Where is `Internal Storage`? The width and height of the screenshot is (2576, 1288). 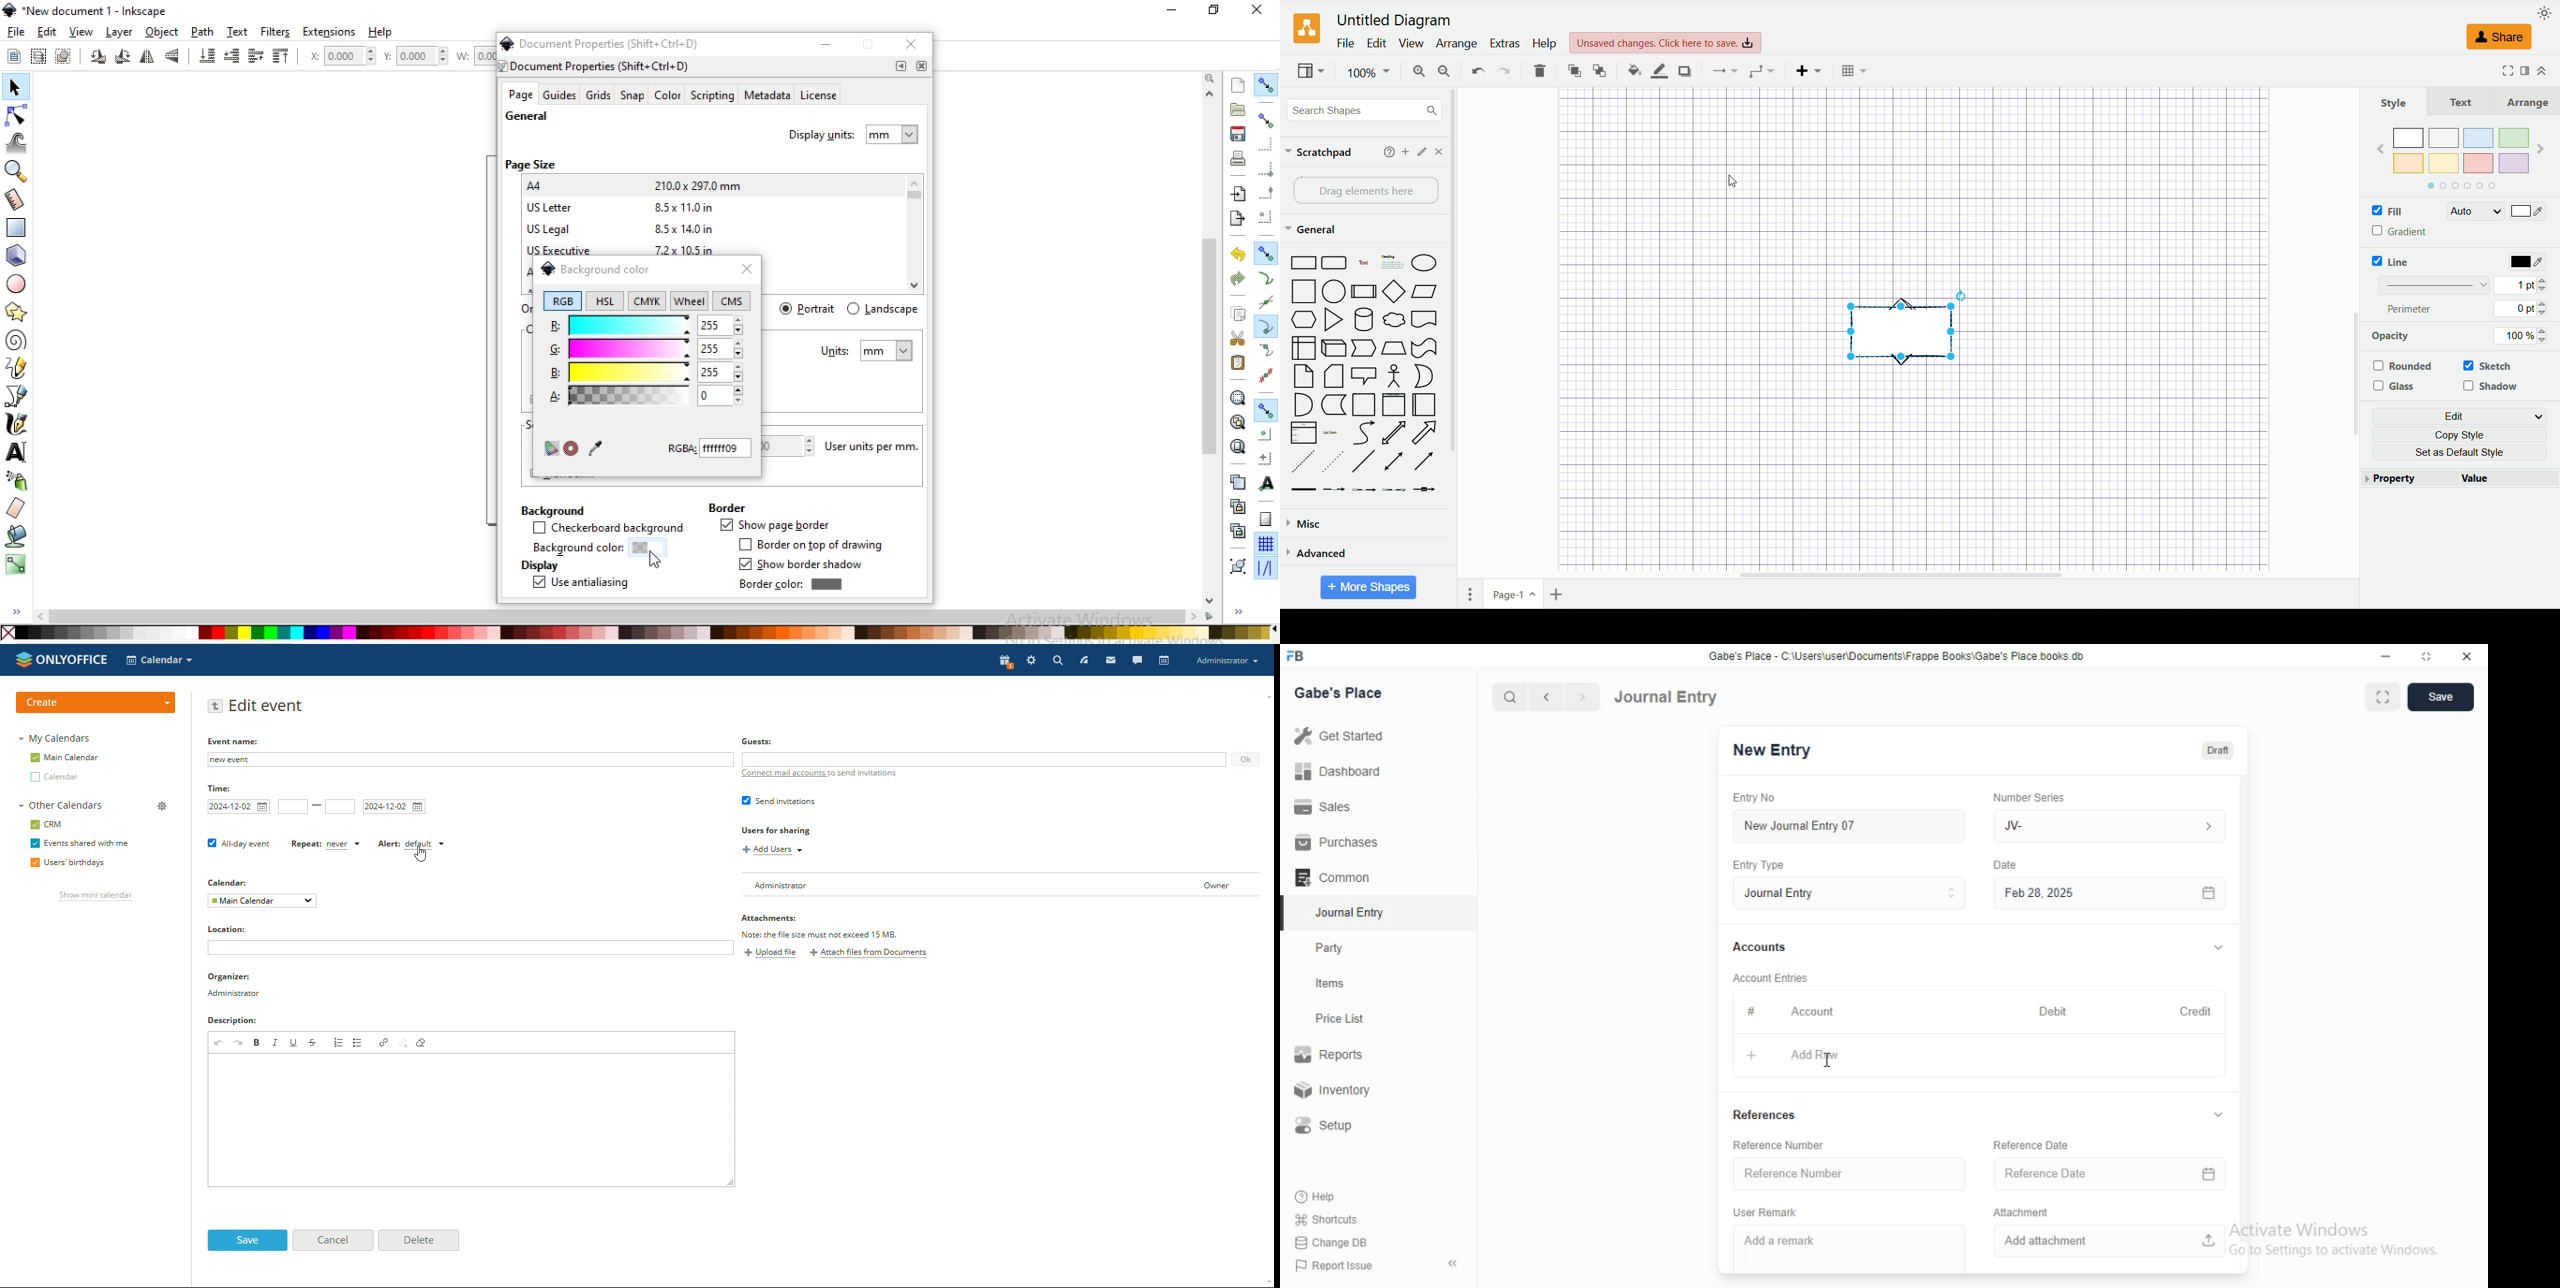 Internal Storage is located at coordinates (1301, 348).